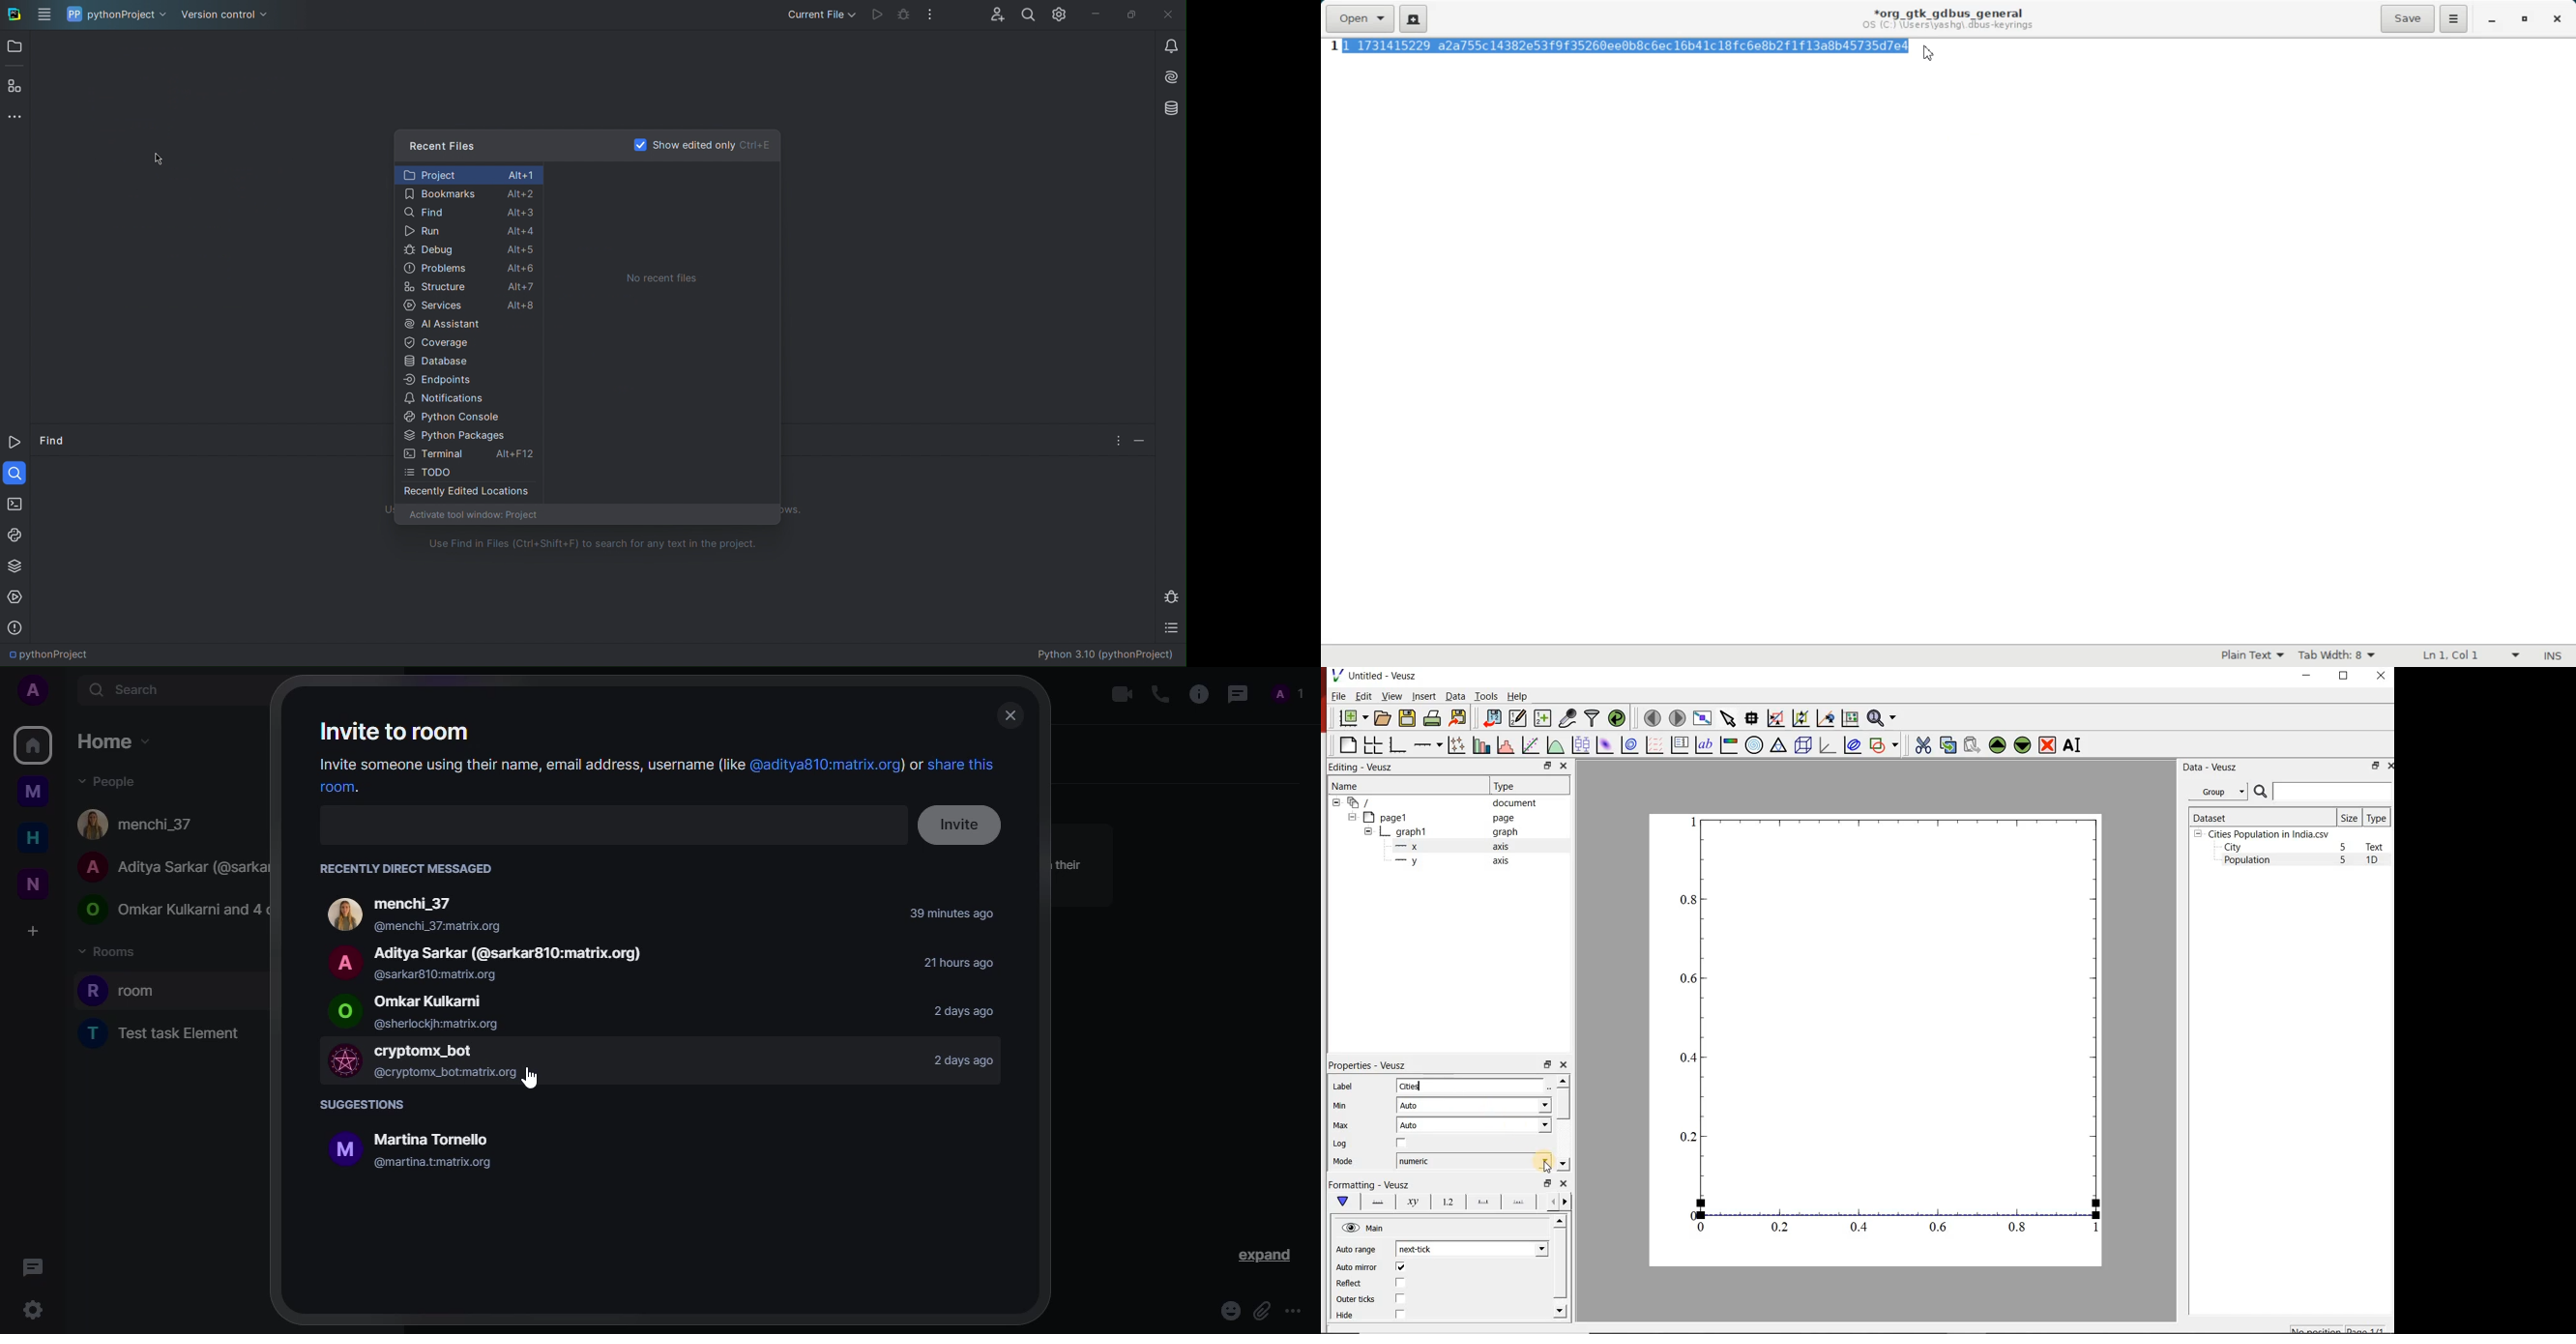 Image resolution: width=2576 pixels, height=1344 pixels. I want to click on Hamburger Settings, so click(2454, 18).